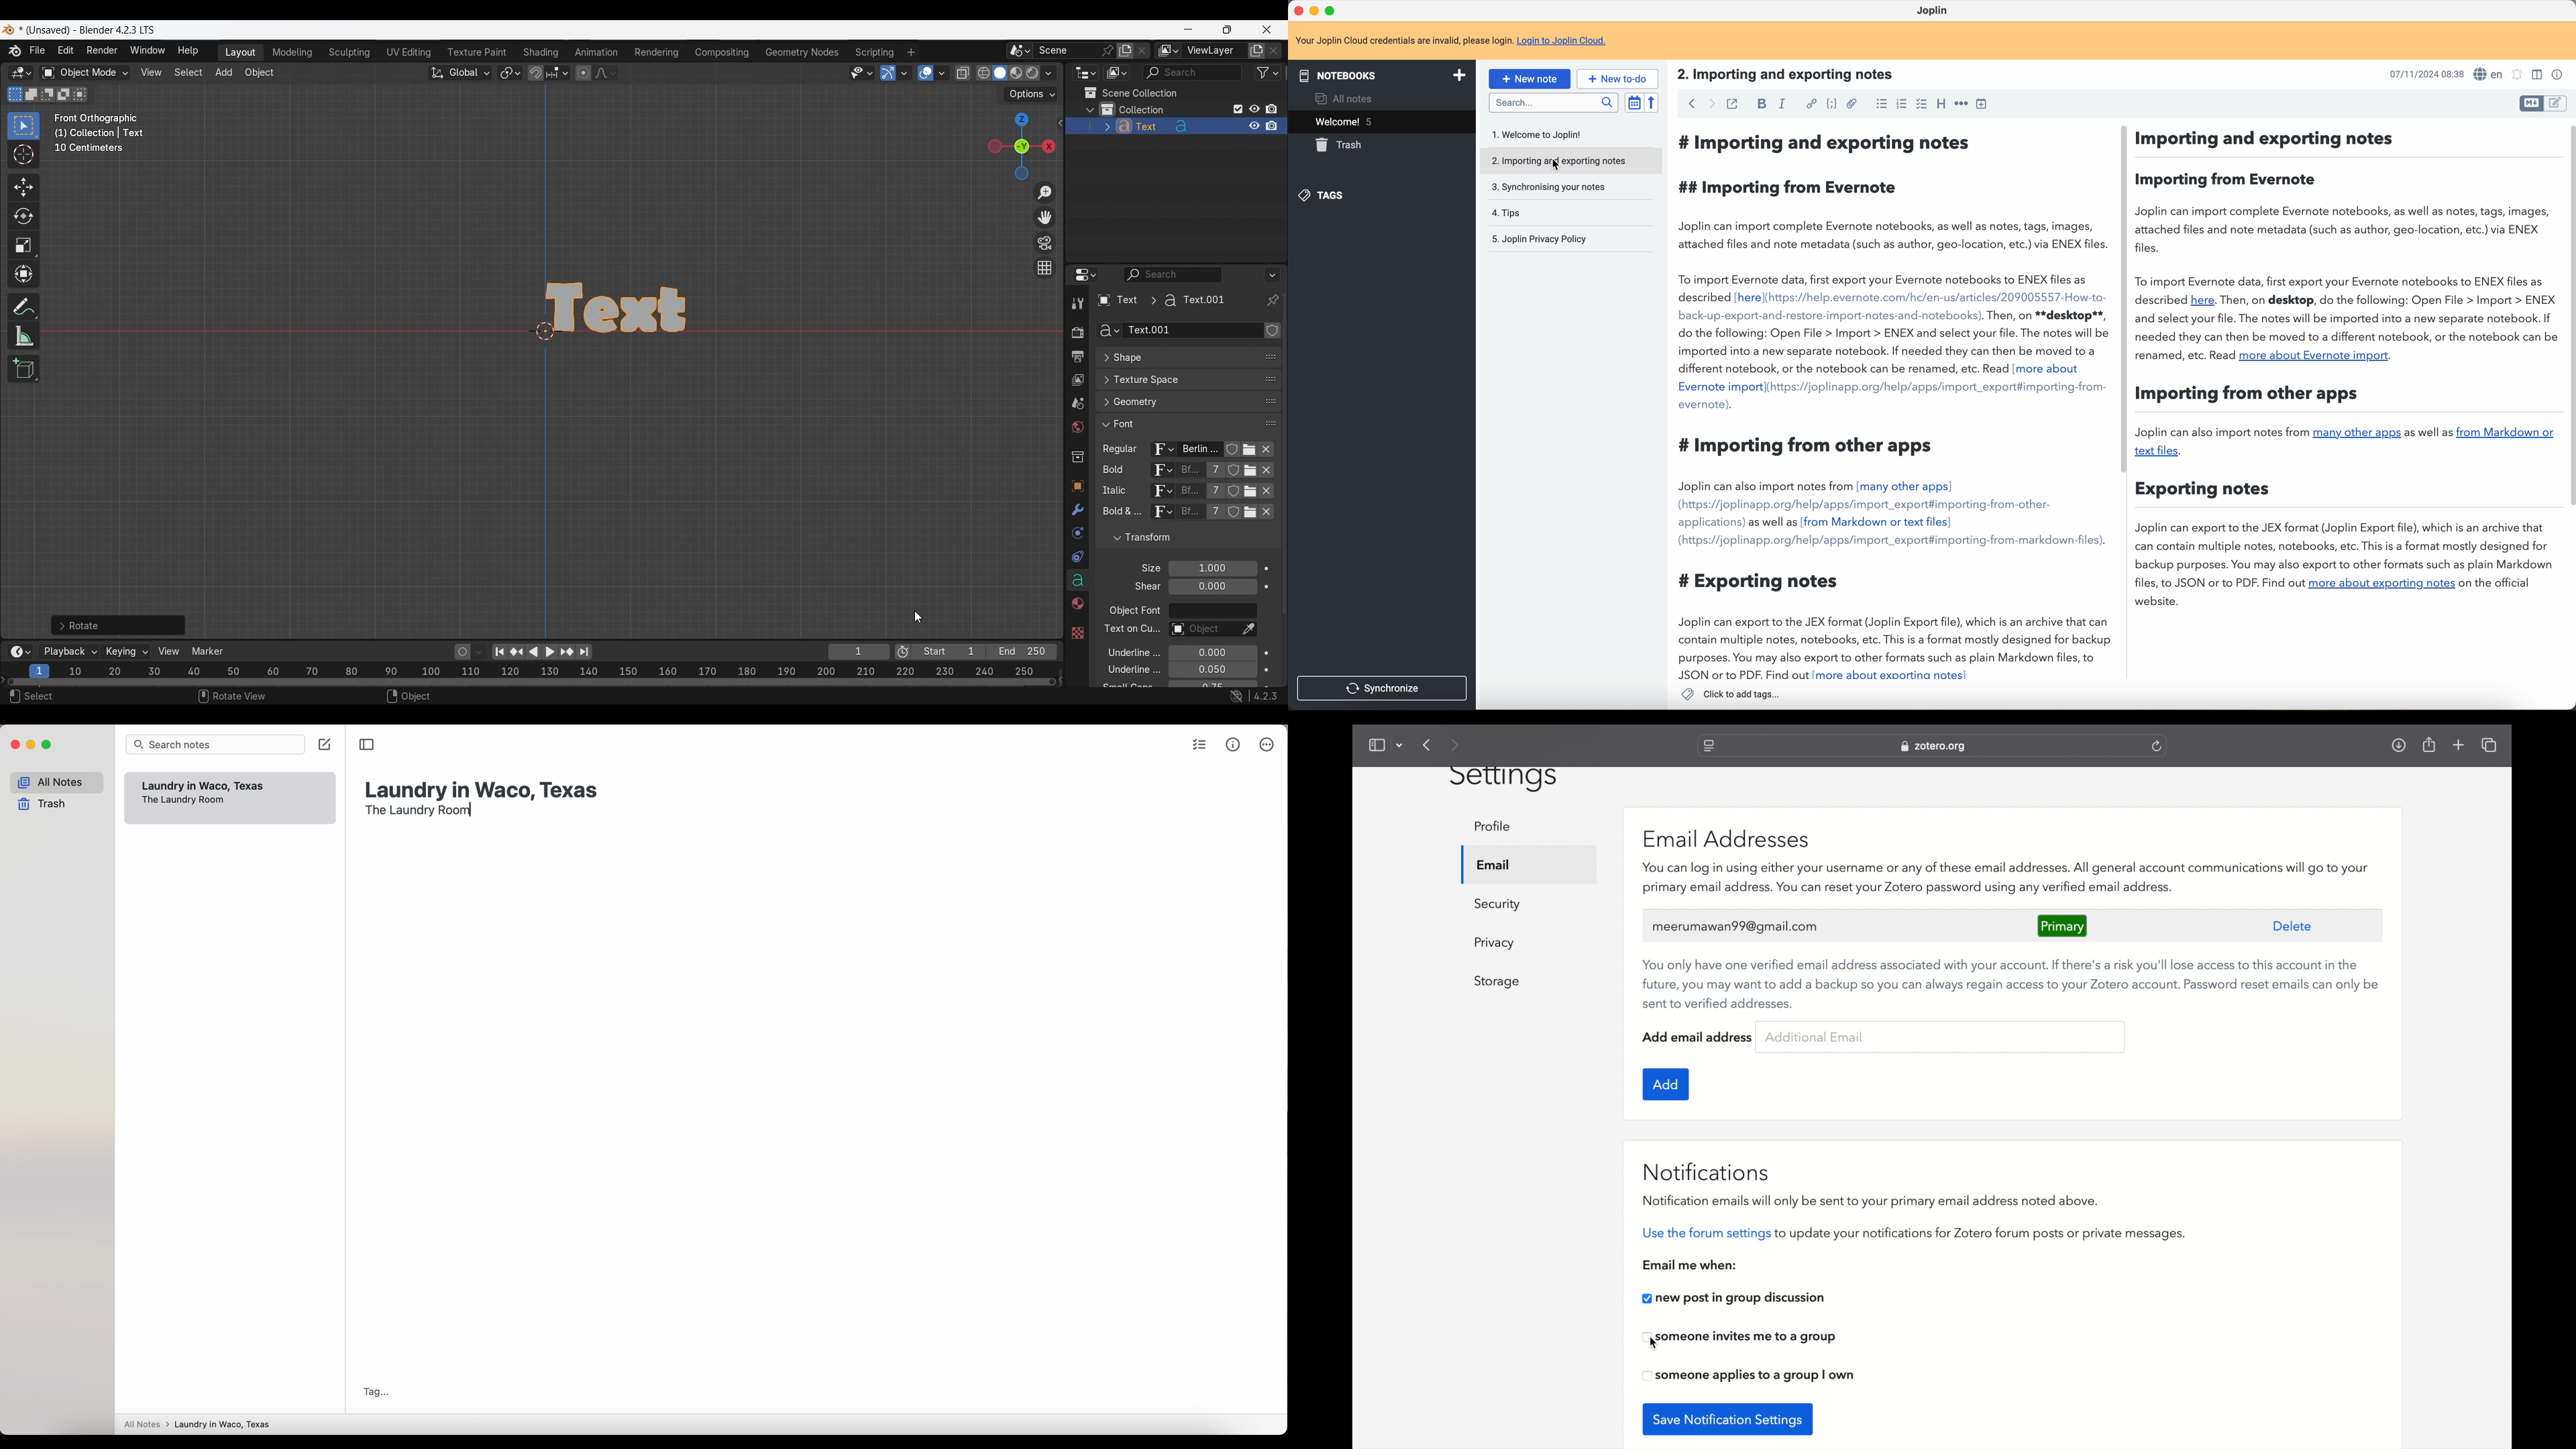 This screenshot has height=1456, width=2576. Describe the element at coordinates (1535, 238) in the screenshot. I see `Joplin privacy policy` at that location.